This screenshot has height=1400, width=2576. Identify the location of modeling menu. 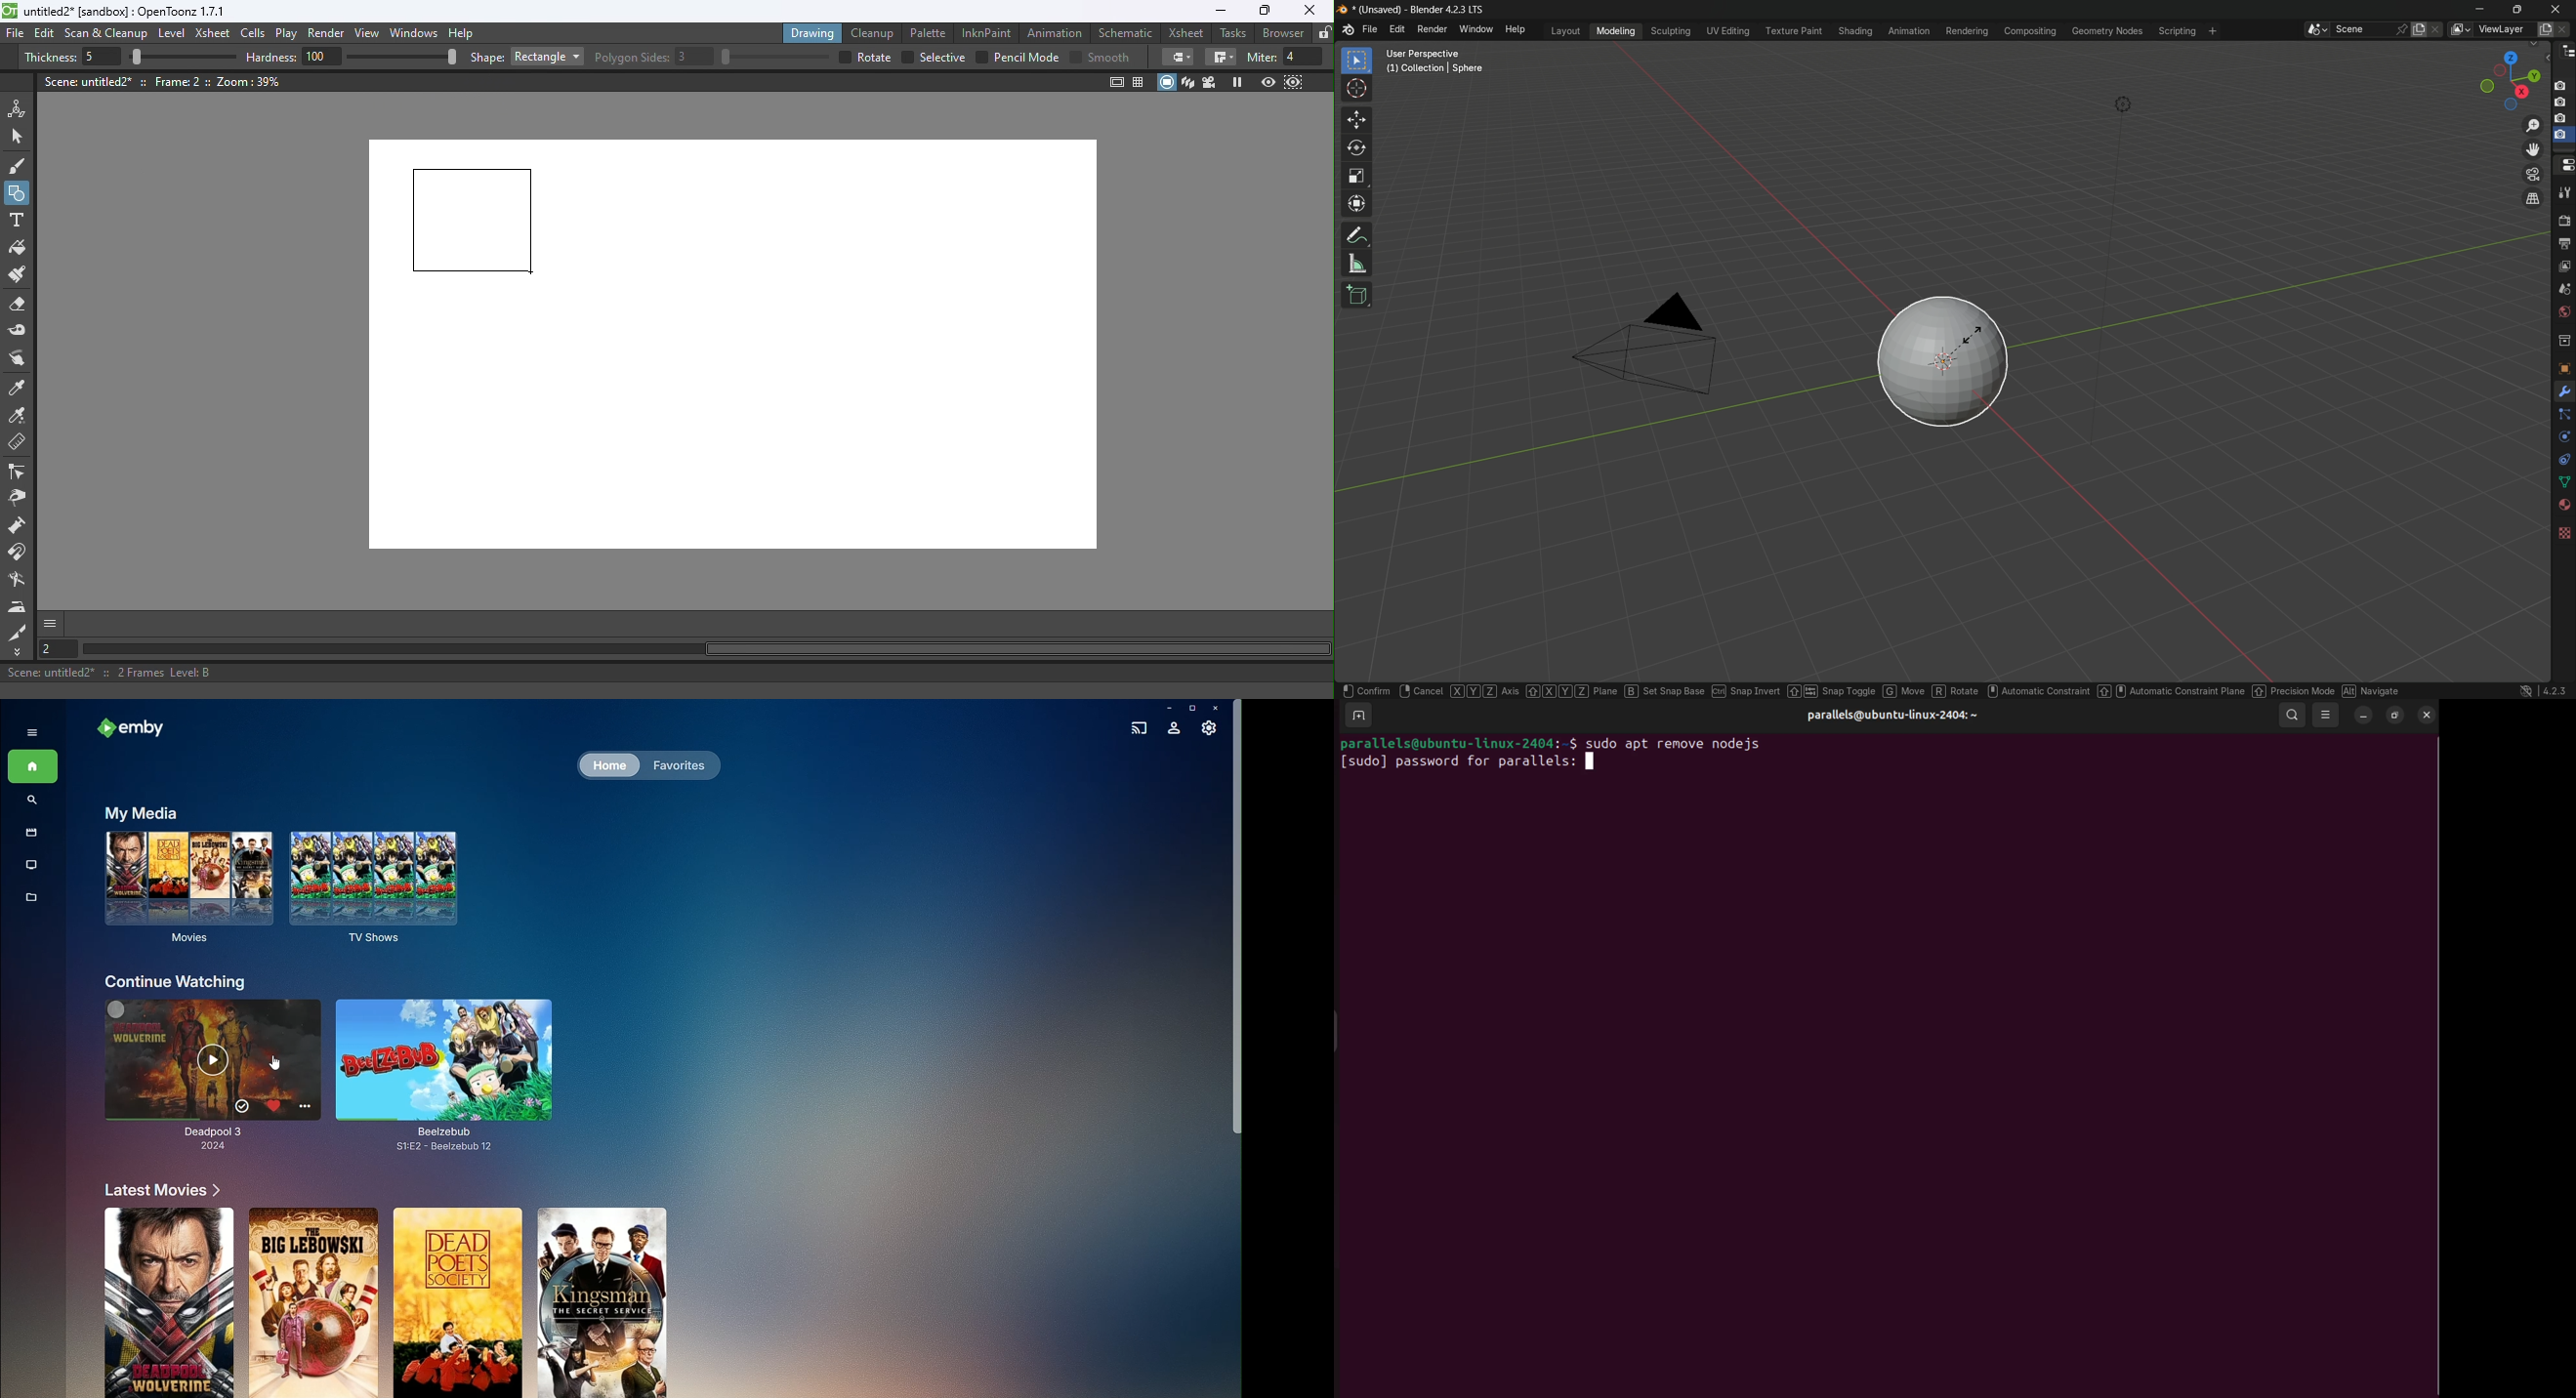
(1616, 32).